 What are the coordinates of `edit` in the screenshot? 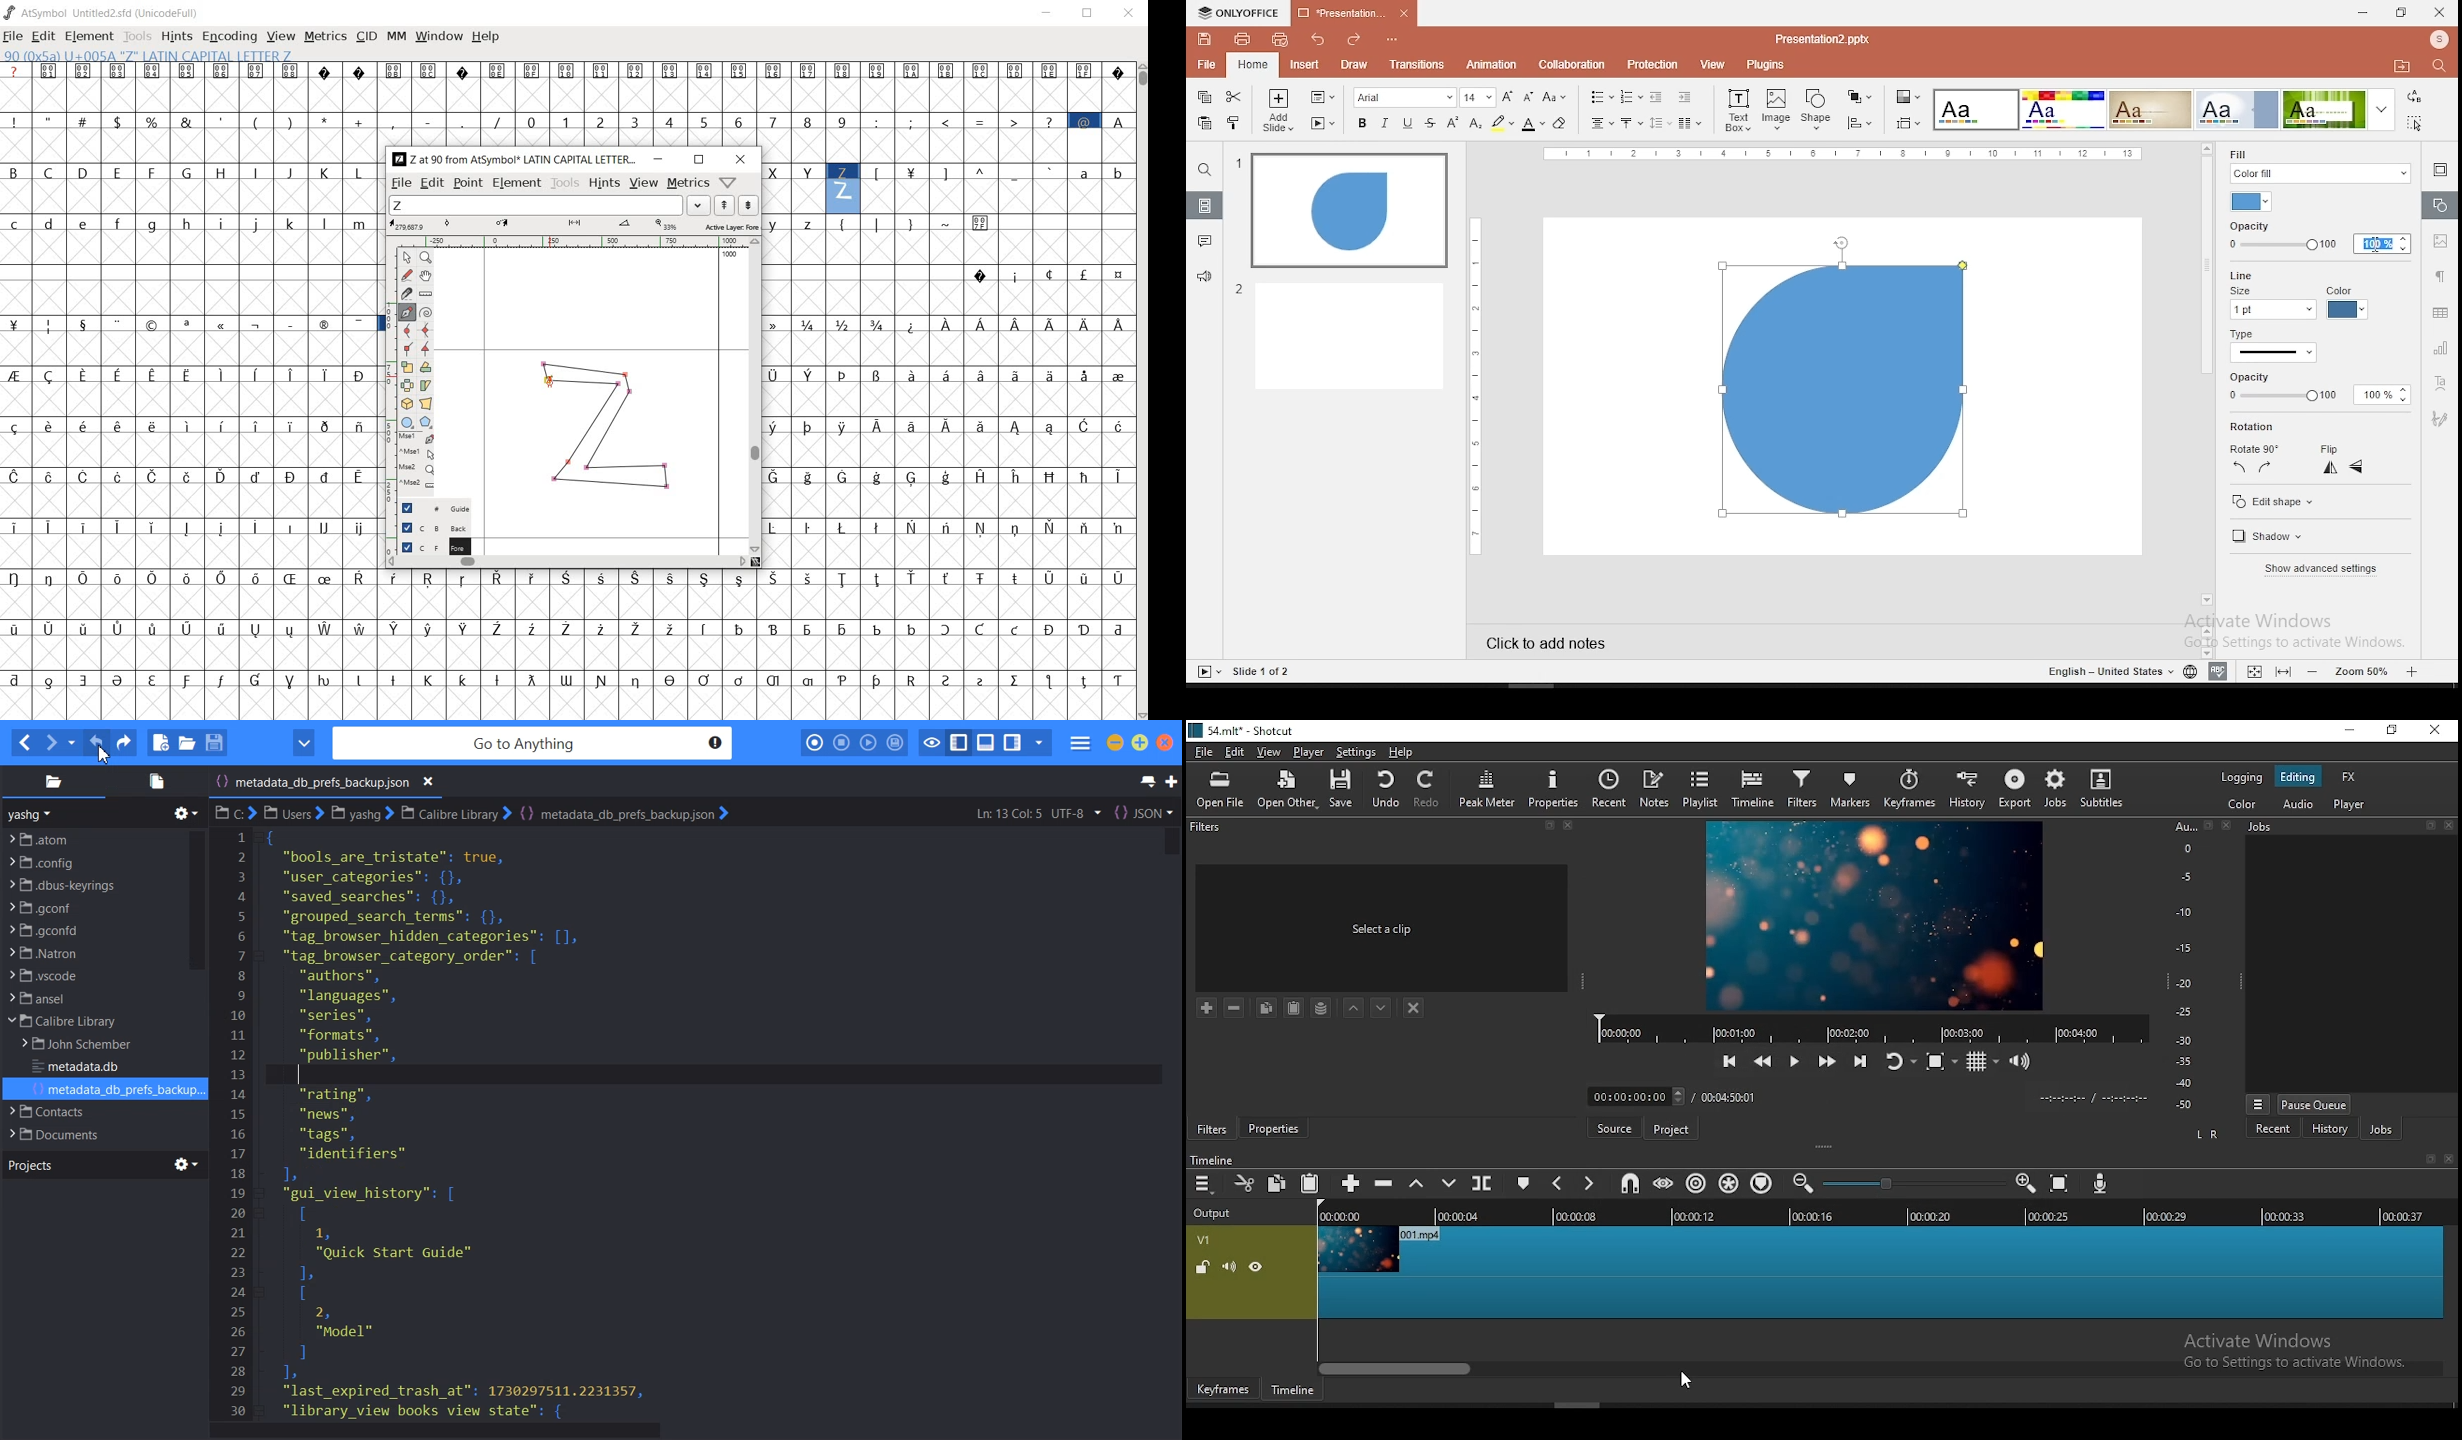 It's located at (1235, 753).